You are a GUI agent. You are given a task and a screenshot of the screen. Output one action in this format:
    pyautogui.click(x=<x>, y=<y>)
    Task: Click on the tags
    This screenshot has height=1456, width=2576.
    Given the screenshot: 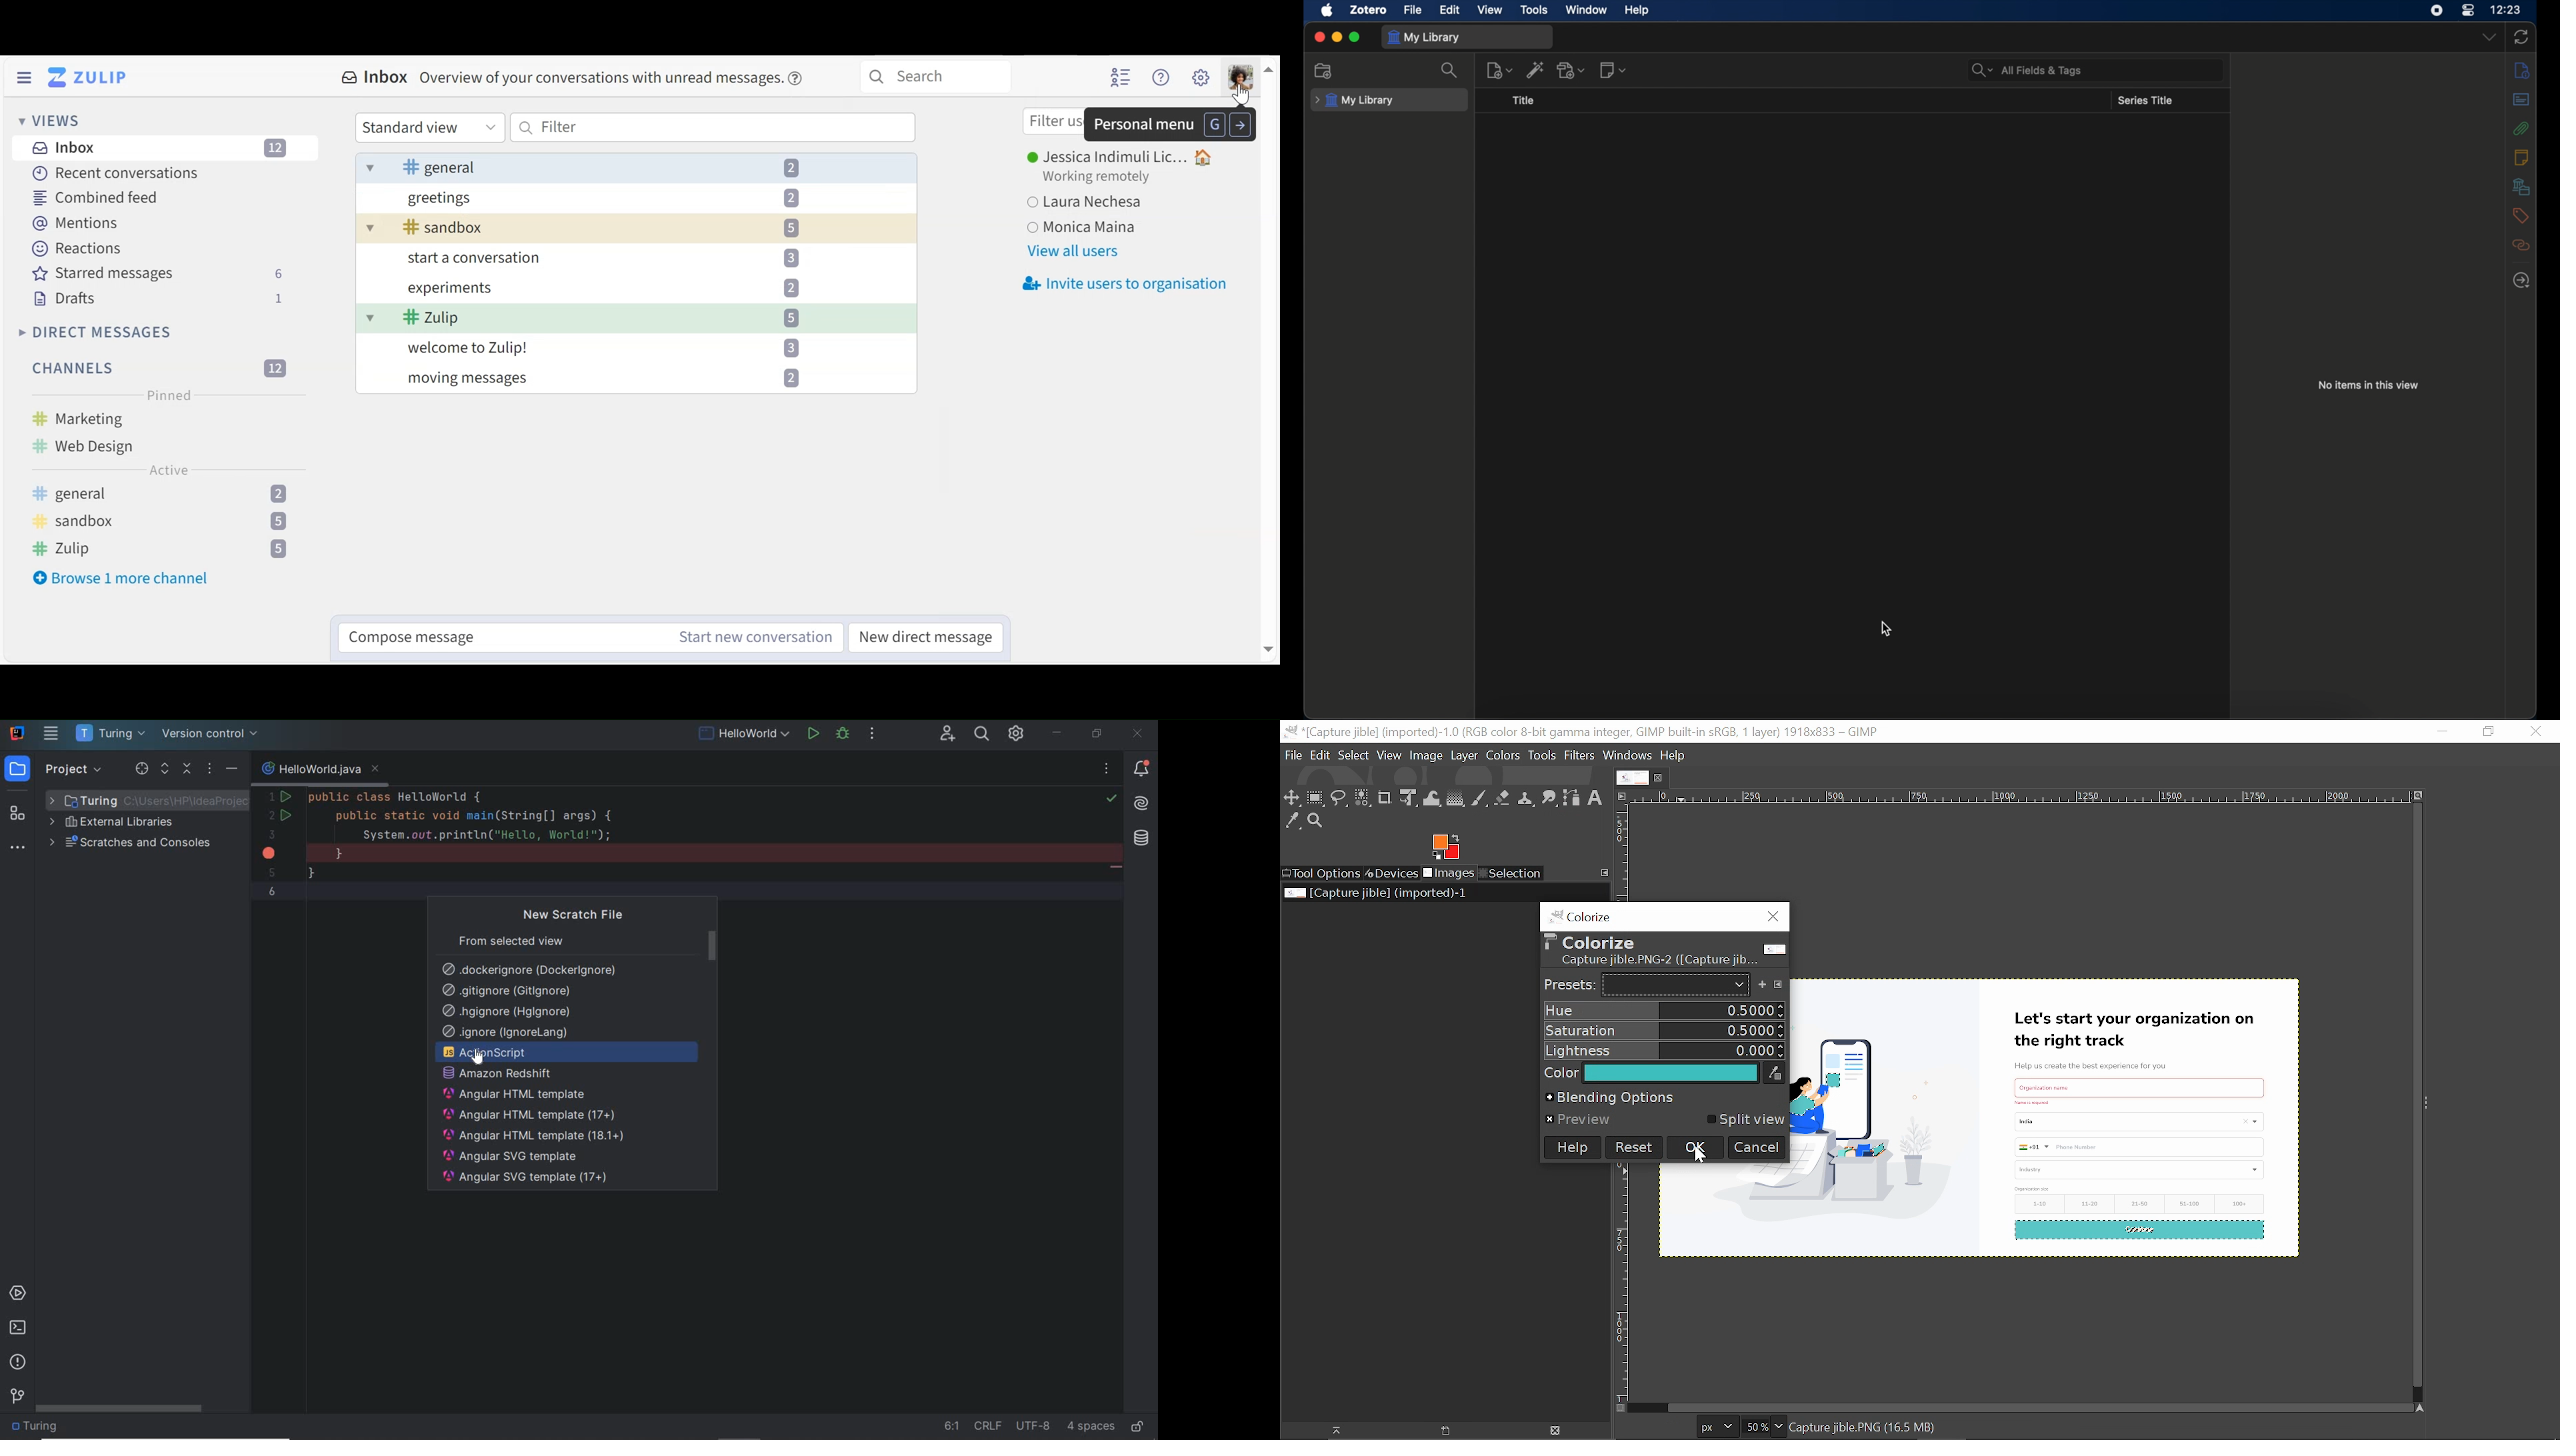 What is the action you would take?
    pyautogui.click(x=2520, y=215)
    